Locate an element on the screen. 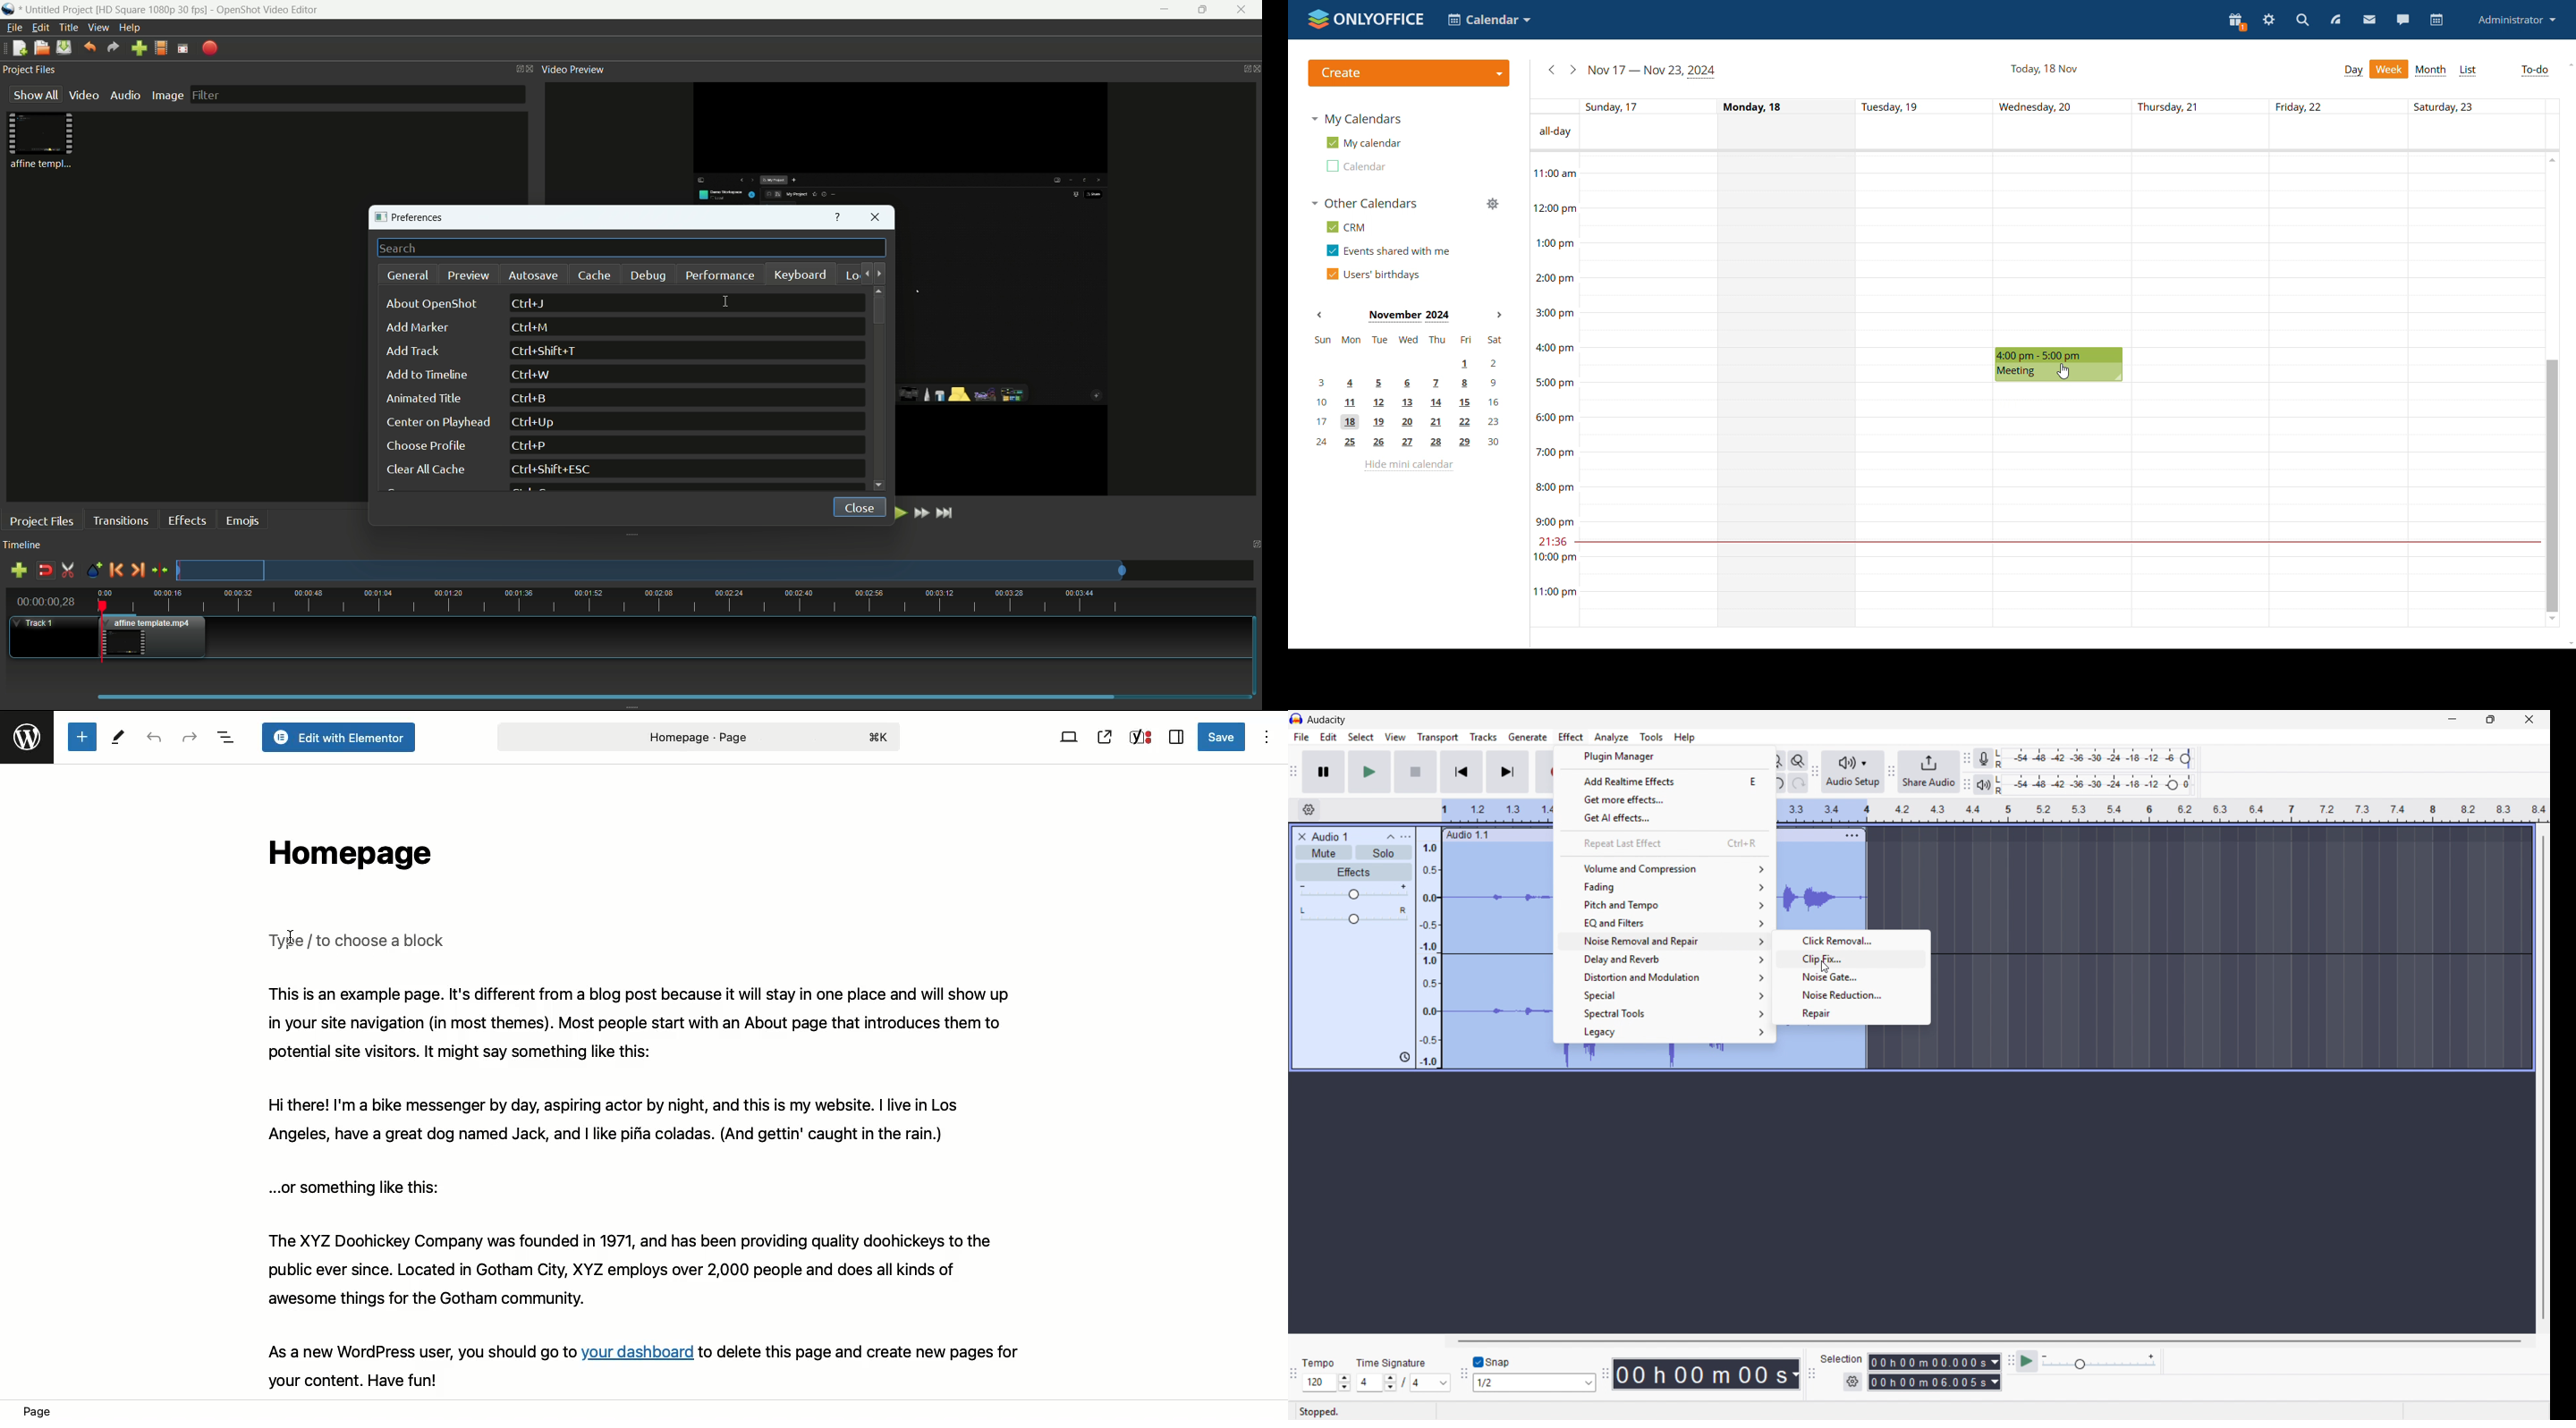 This screenshot has height=1428, width=2576. profile is located at coordinates (2516, 21).